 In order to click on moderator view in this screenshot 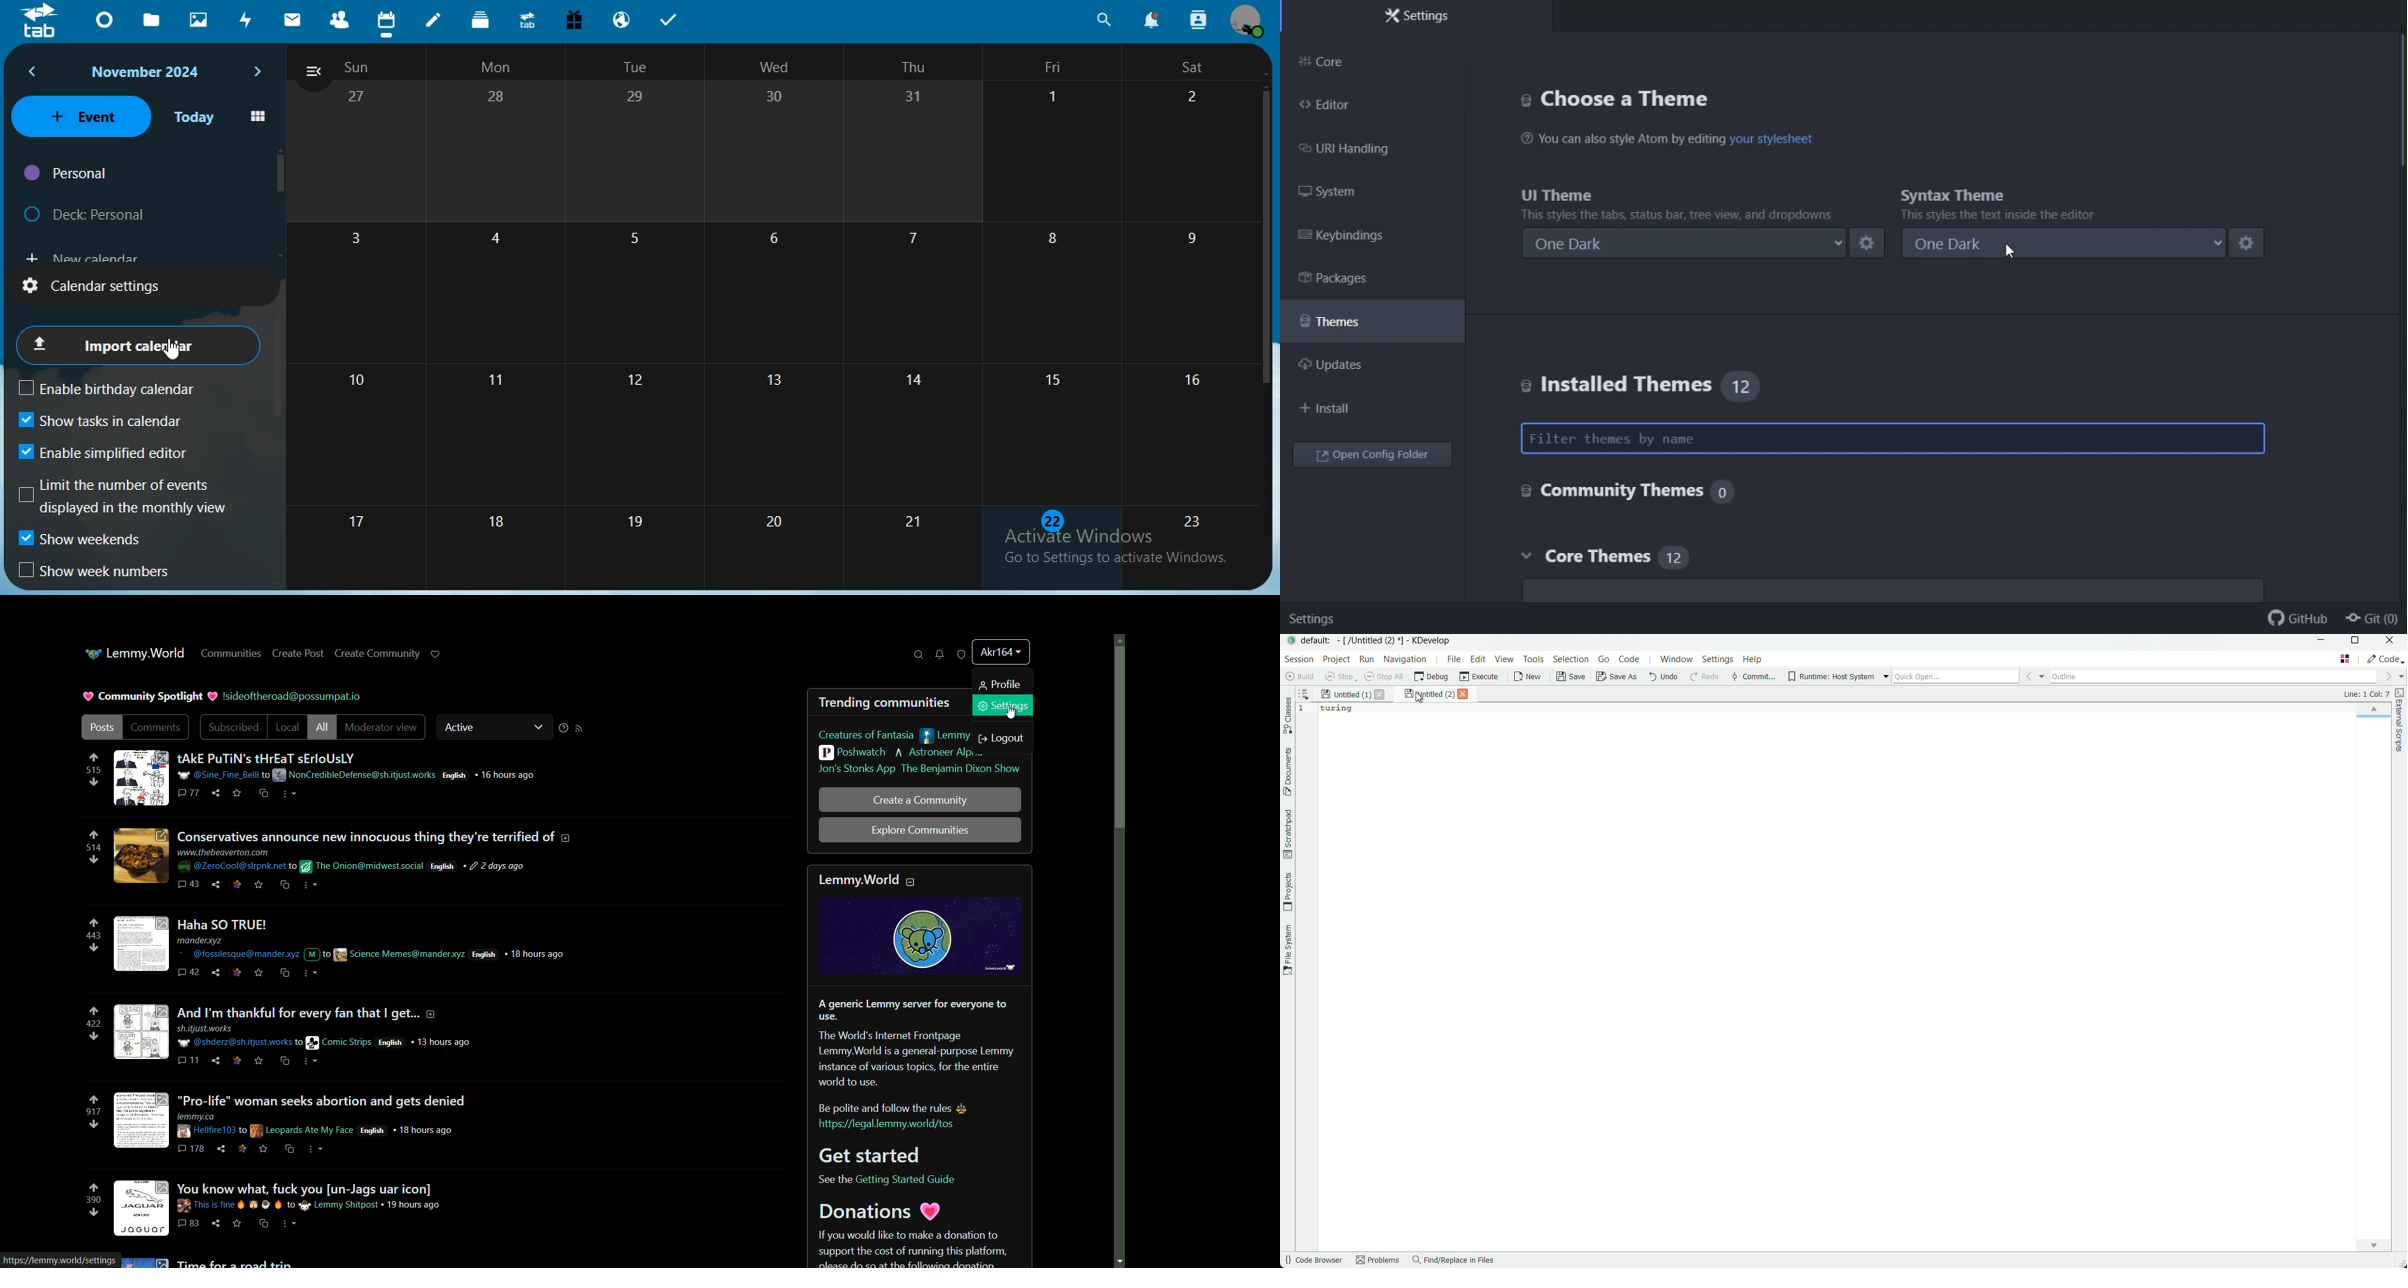, I will do `click(382, 727)`.